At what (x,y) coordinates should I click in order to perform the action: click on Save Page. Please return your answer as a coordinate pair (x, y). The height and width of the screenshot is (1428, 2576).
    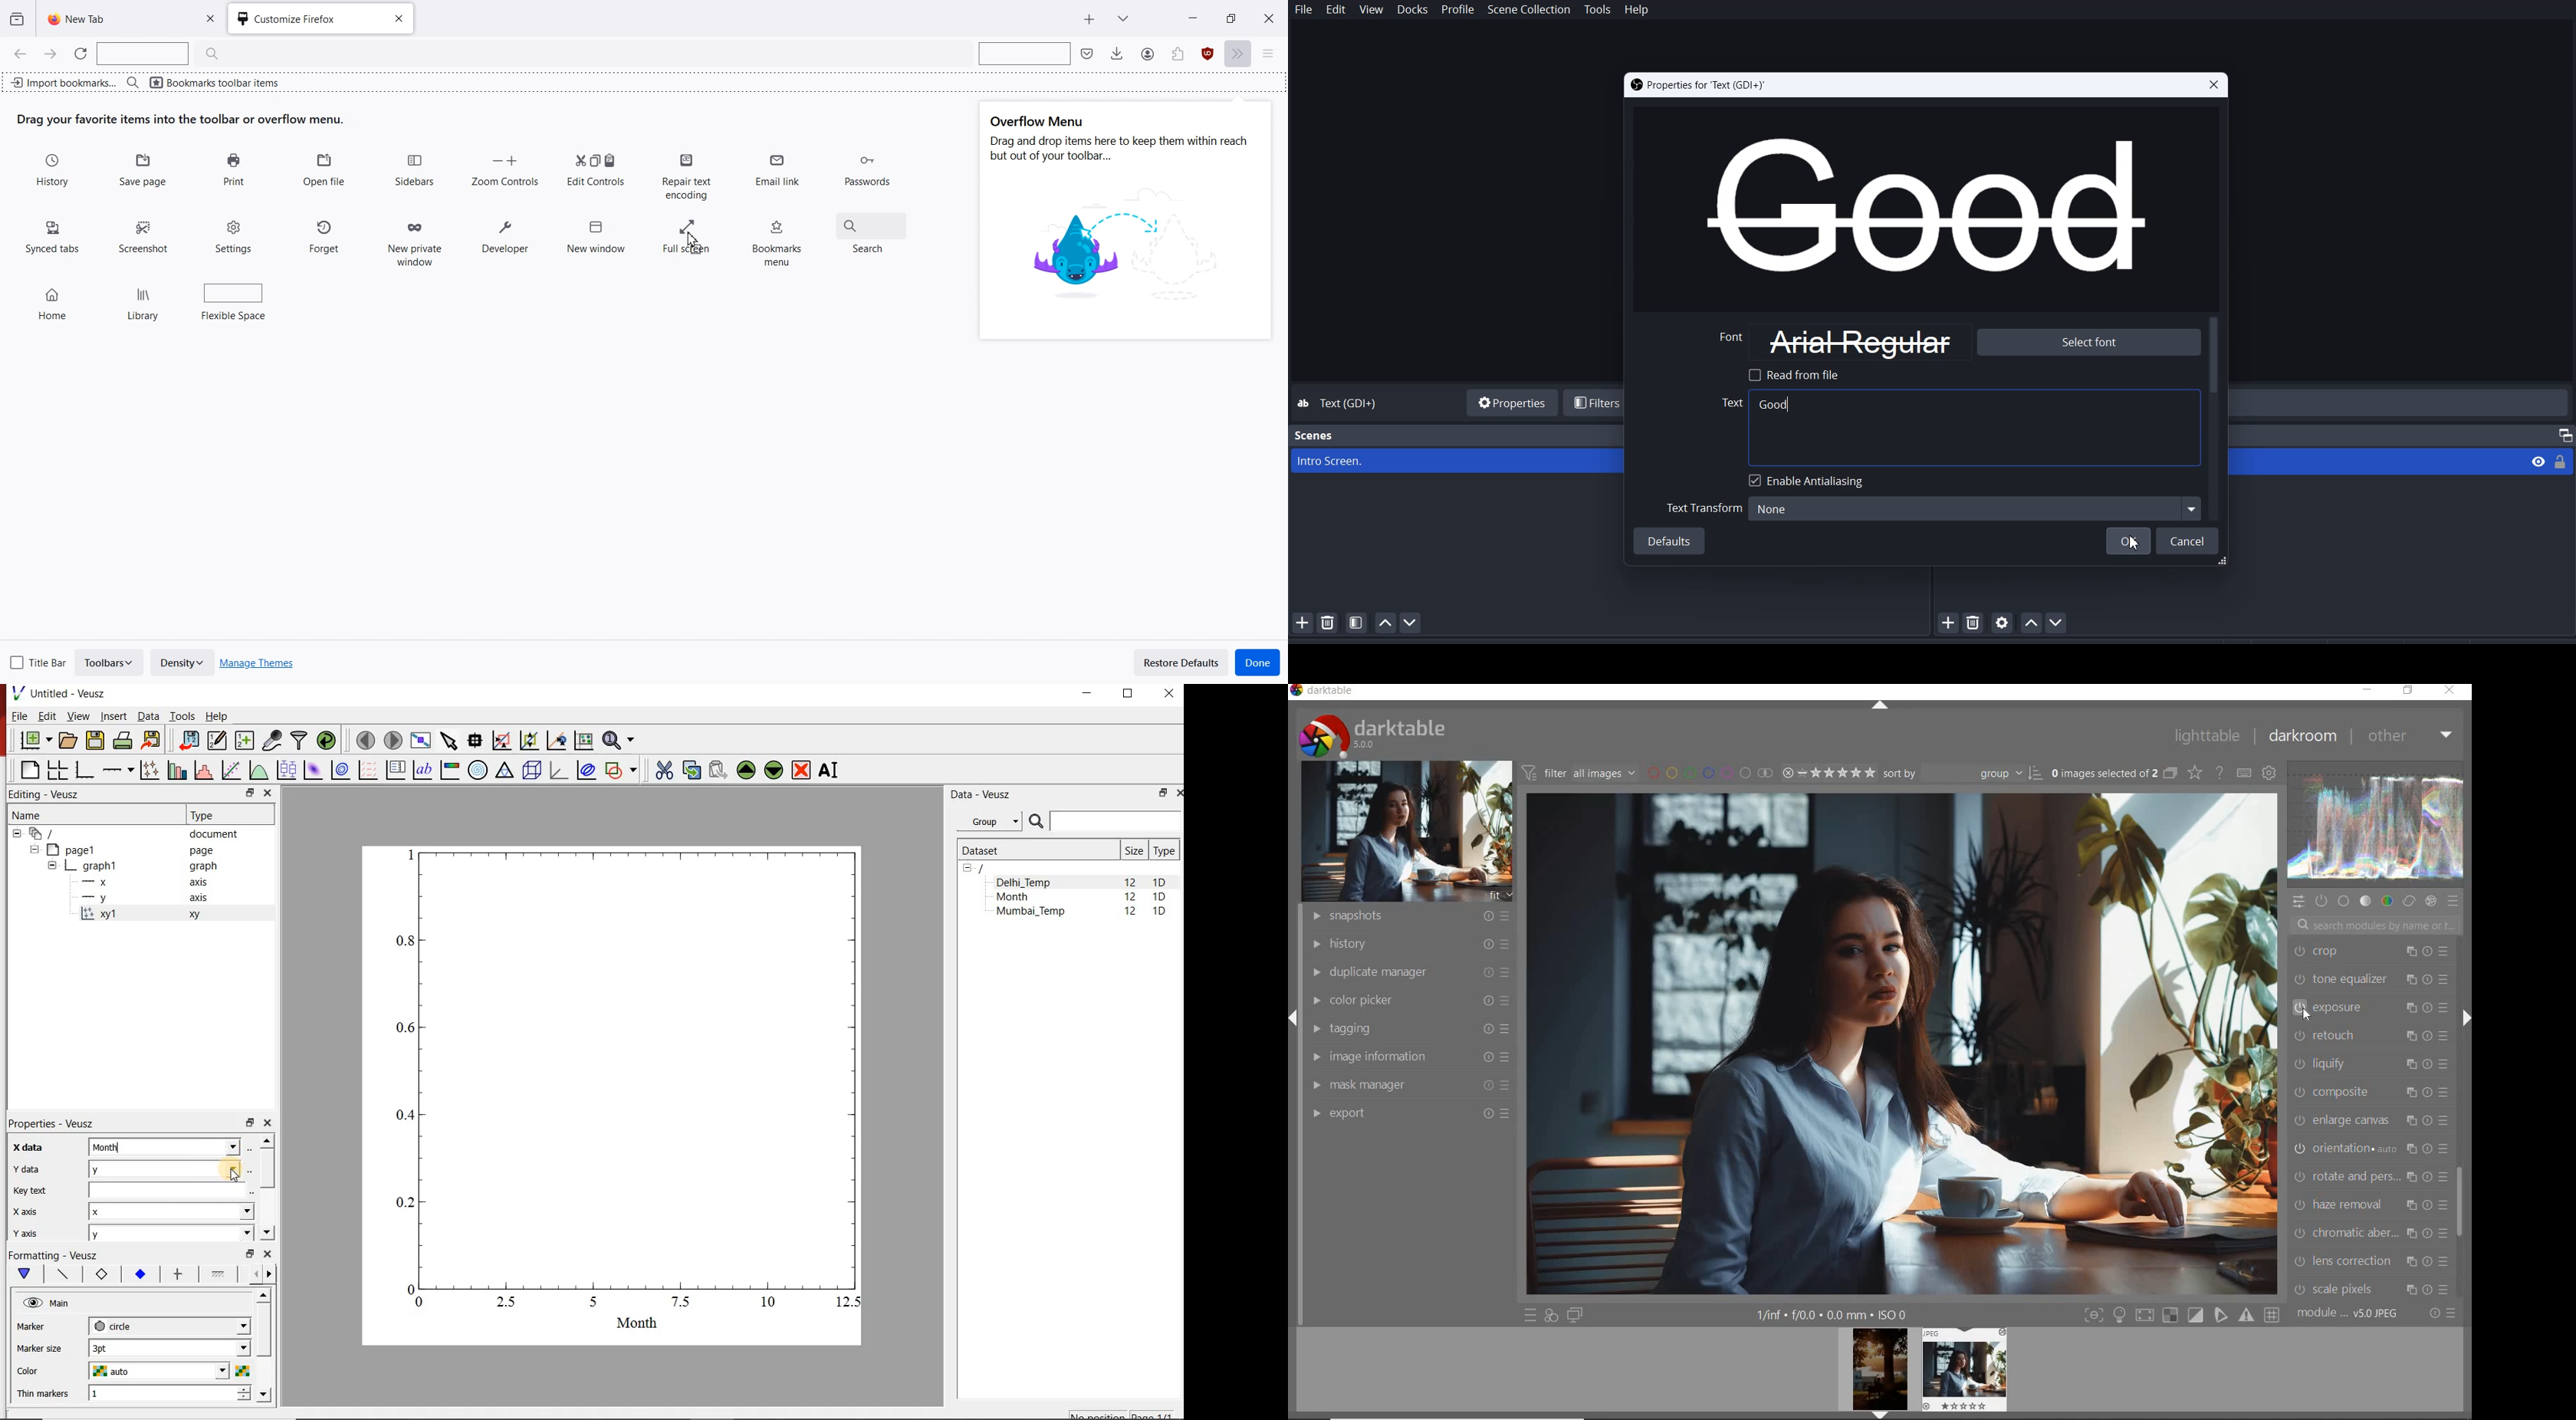
    Looking at the image, I should click on (145, 171).